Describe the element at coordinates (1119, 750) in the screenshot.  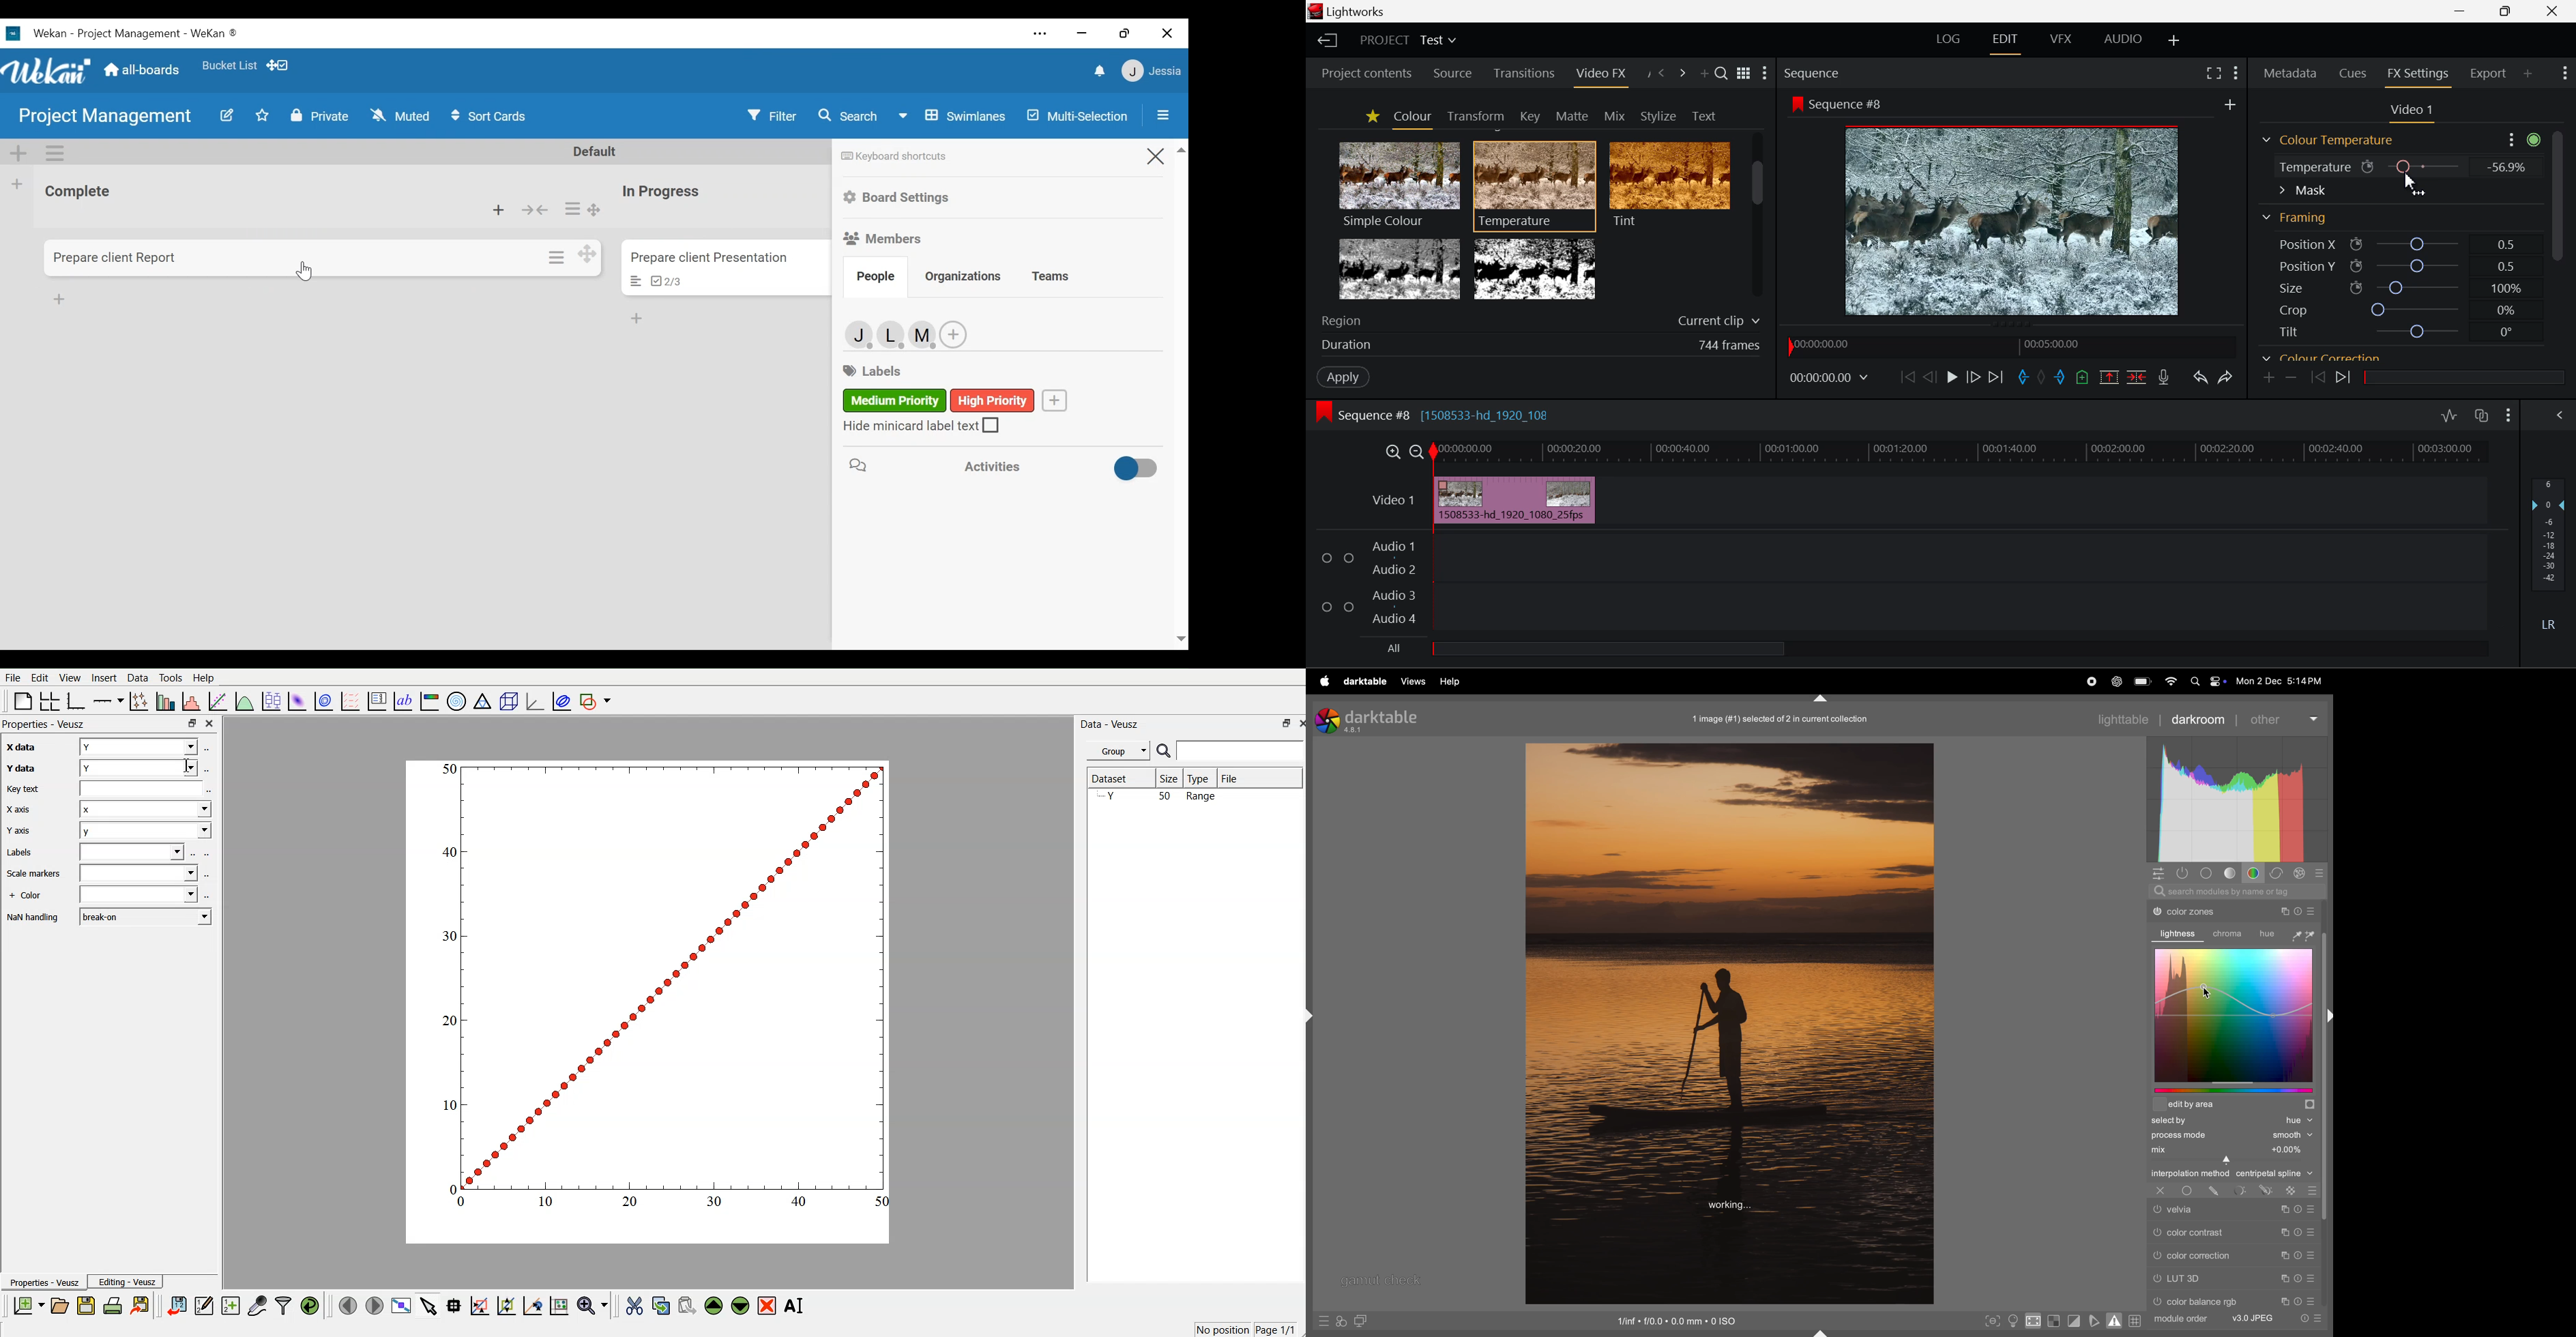
I see `Group ` at that location.